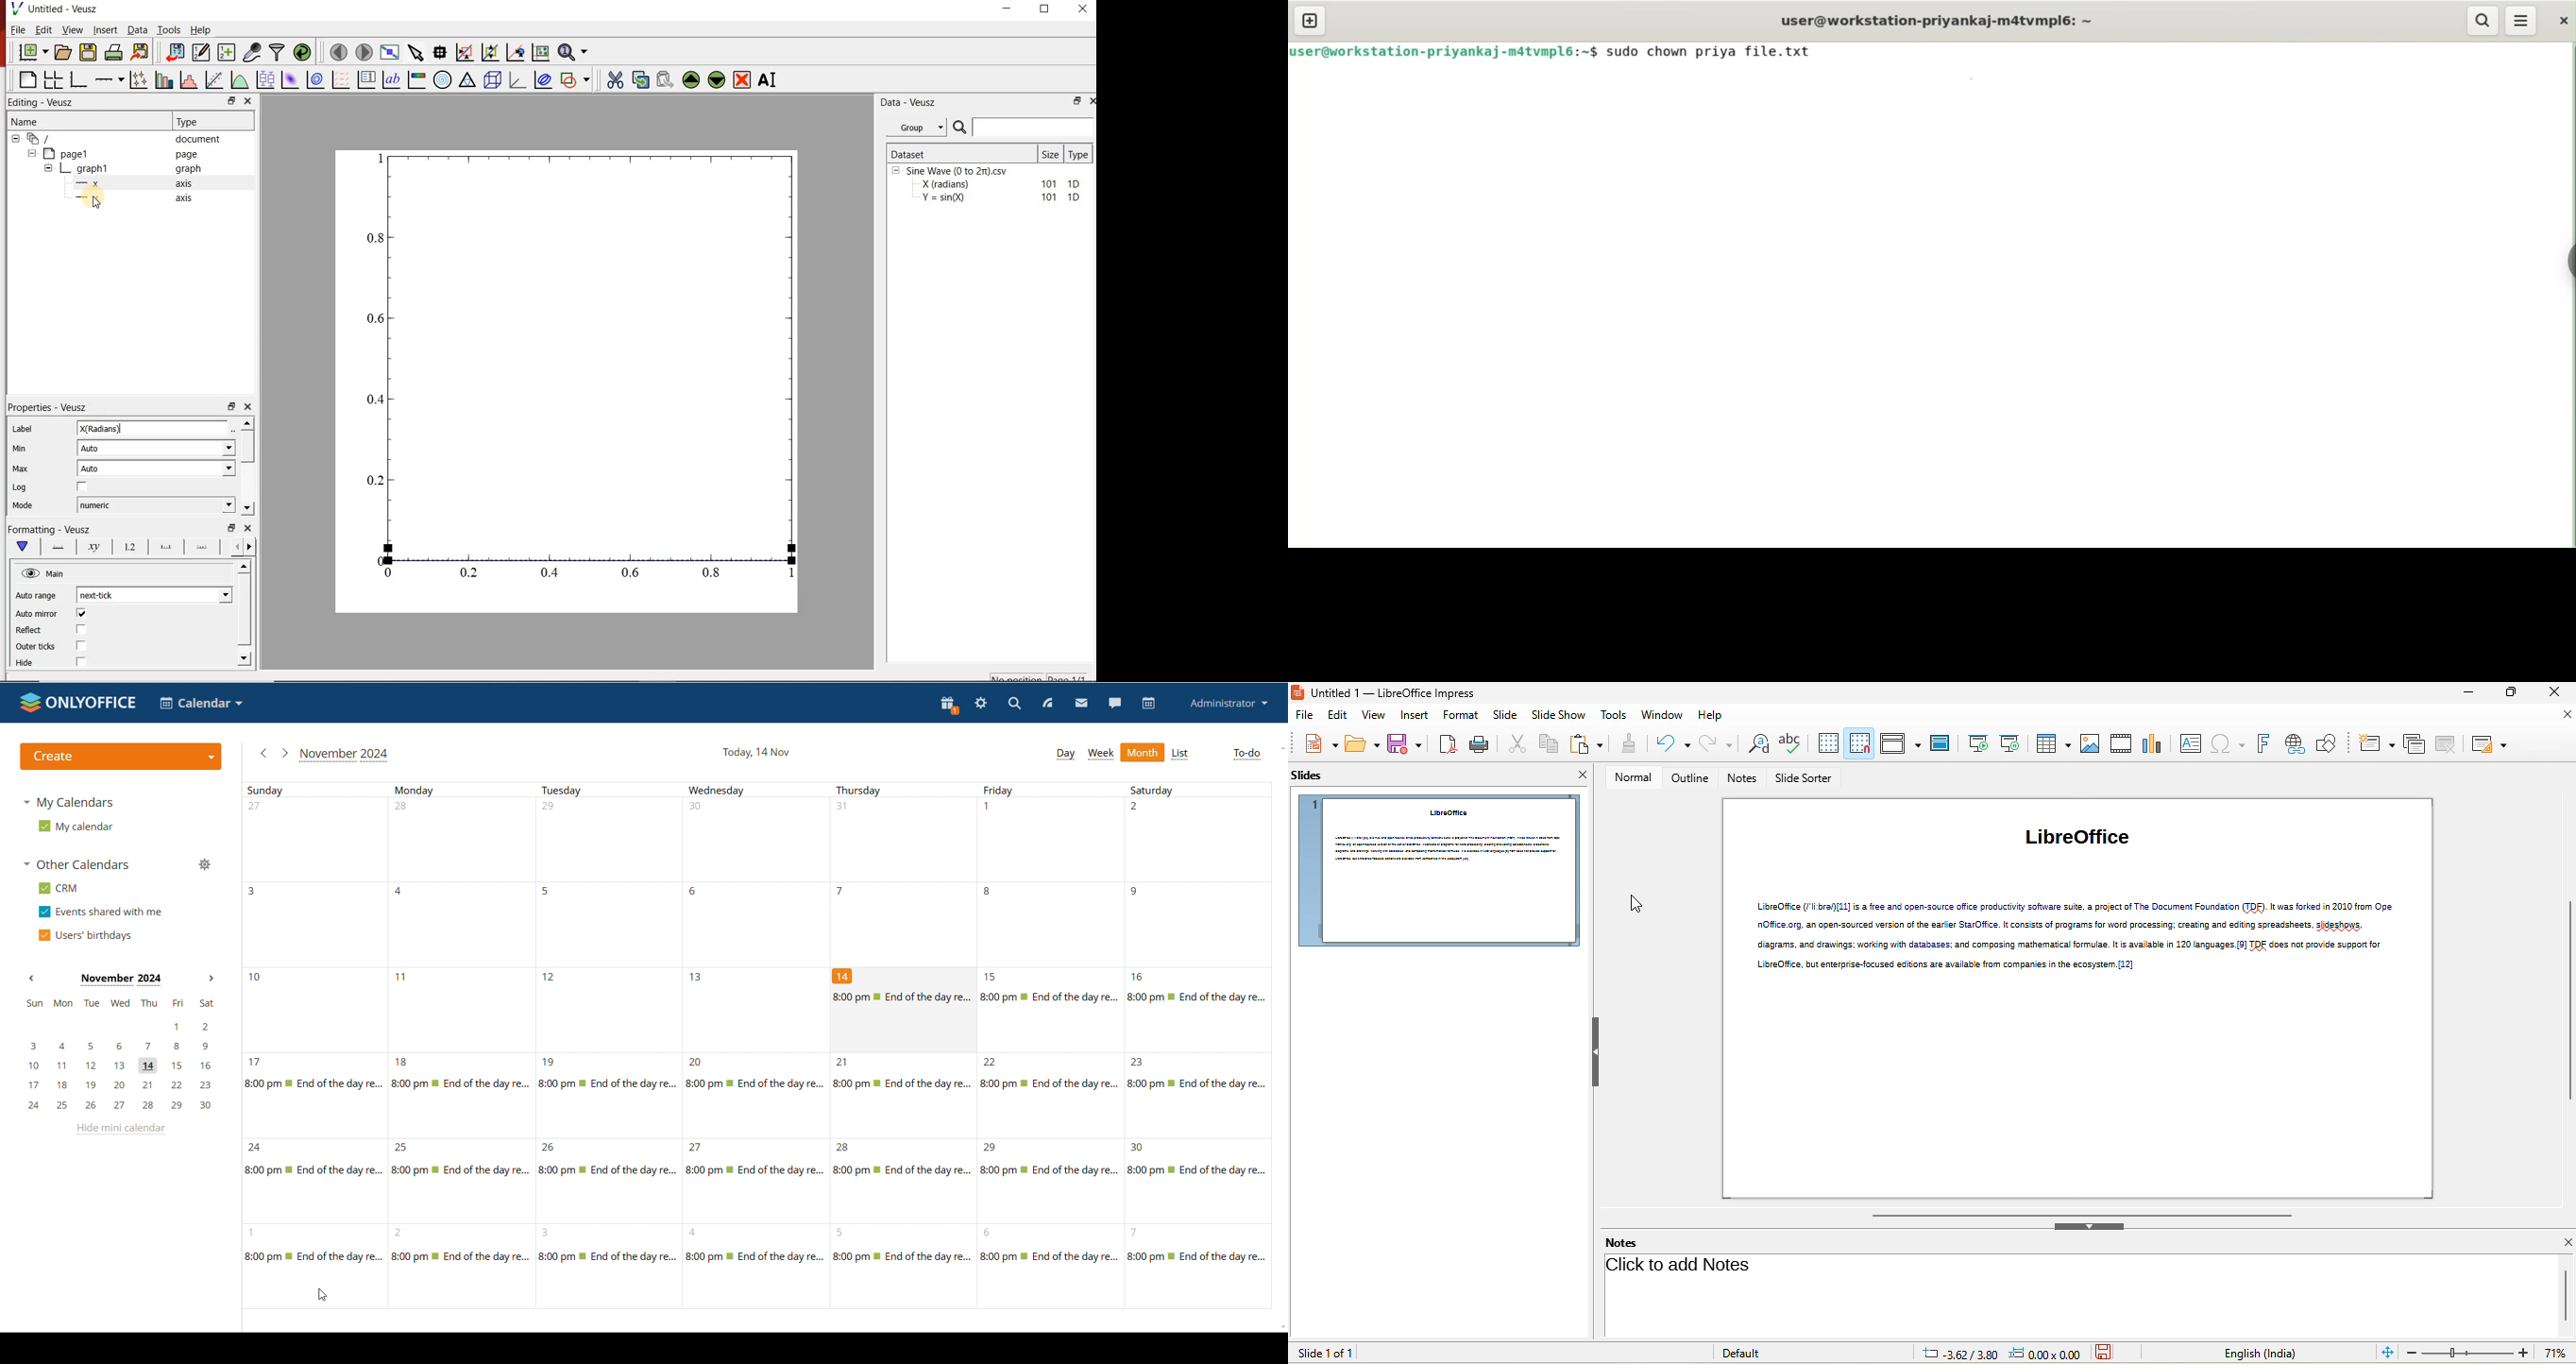 The image size is (2576, 1372). Describe the element at coordinates (1439, 870) in the screenshot. I see `slide 1` at that location.